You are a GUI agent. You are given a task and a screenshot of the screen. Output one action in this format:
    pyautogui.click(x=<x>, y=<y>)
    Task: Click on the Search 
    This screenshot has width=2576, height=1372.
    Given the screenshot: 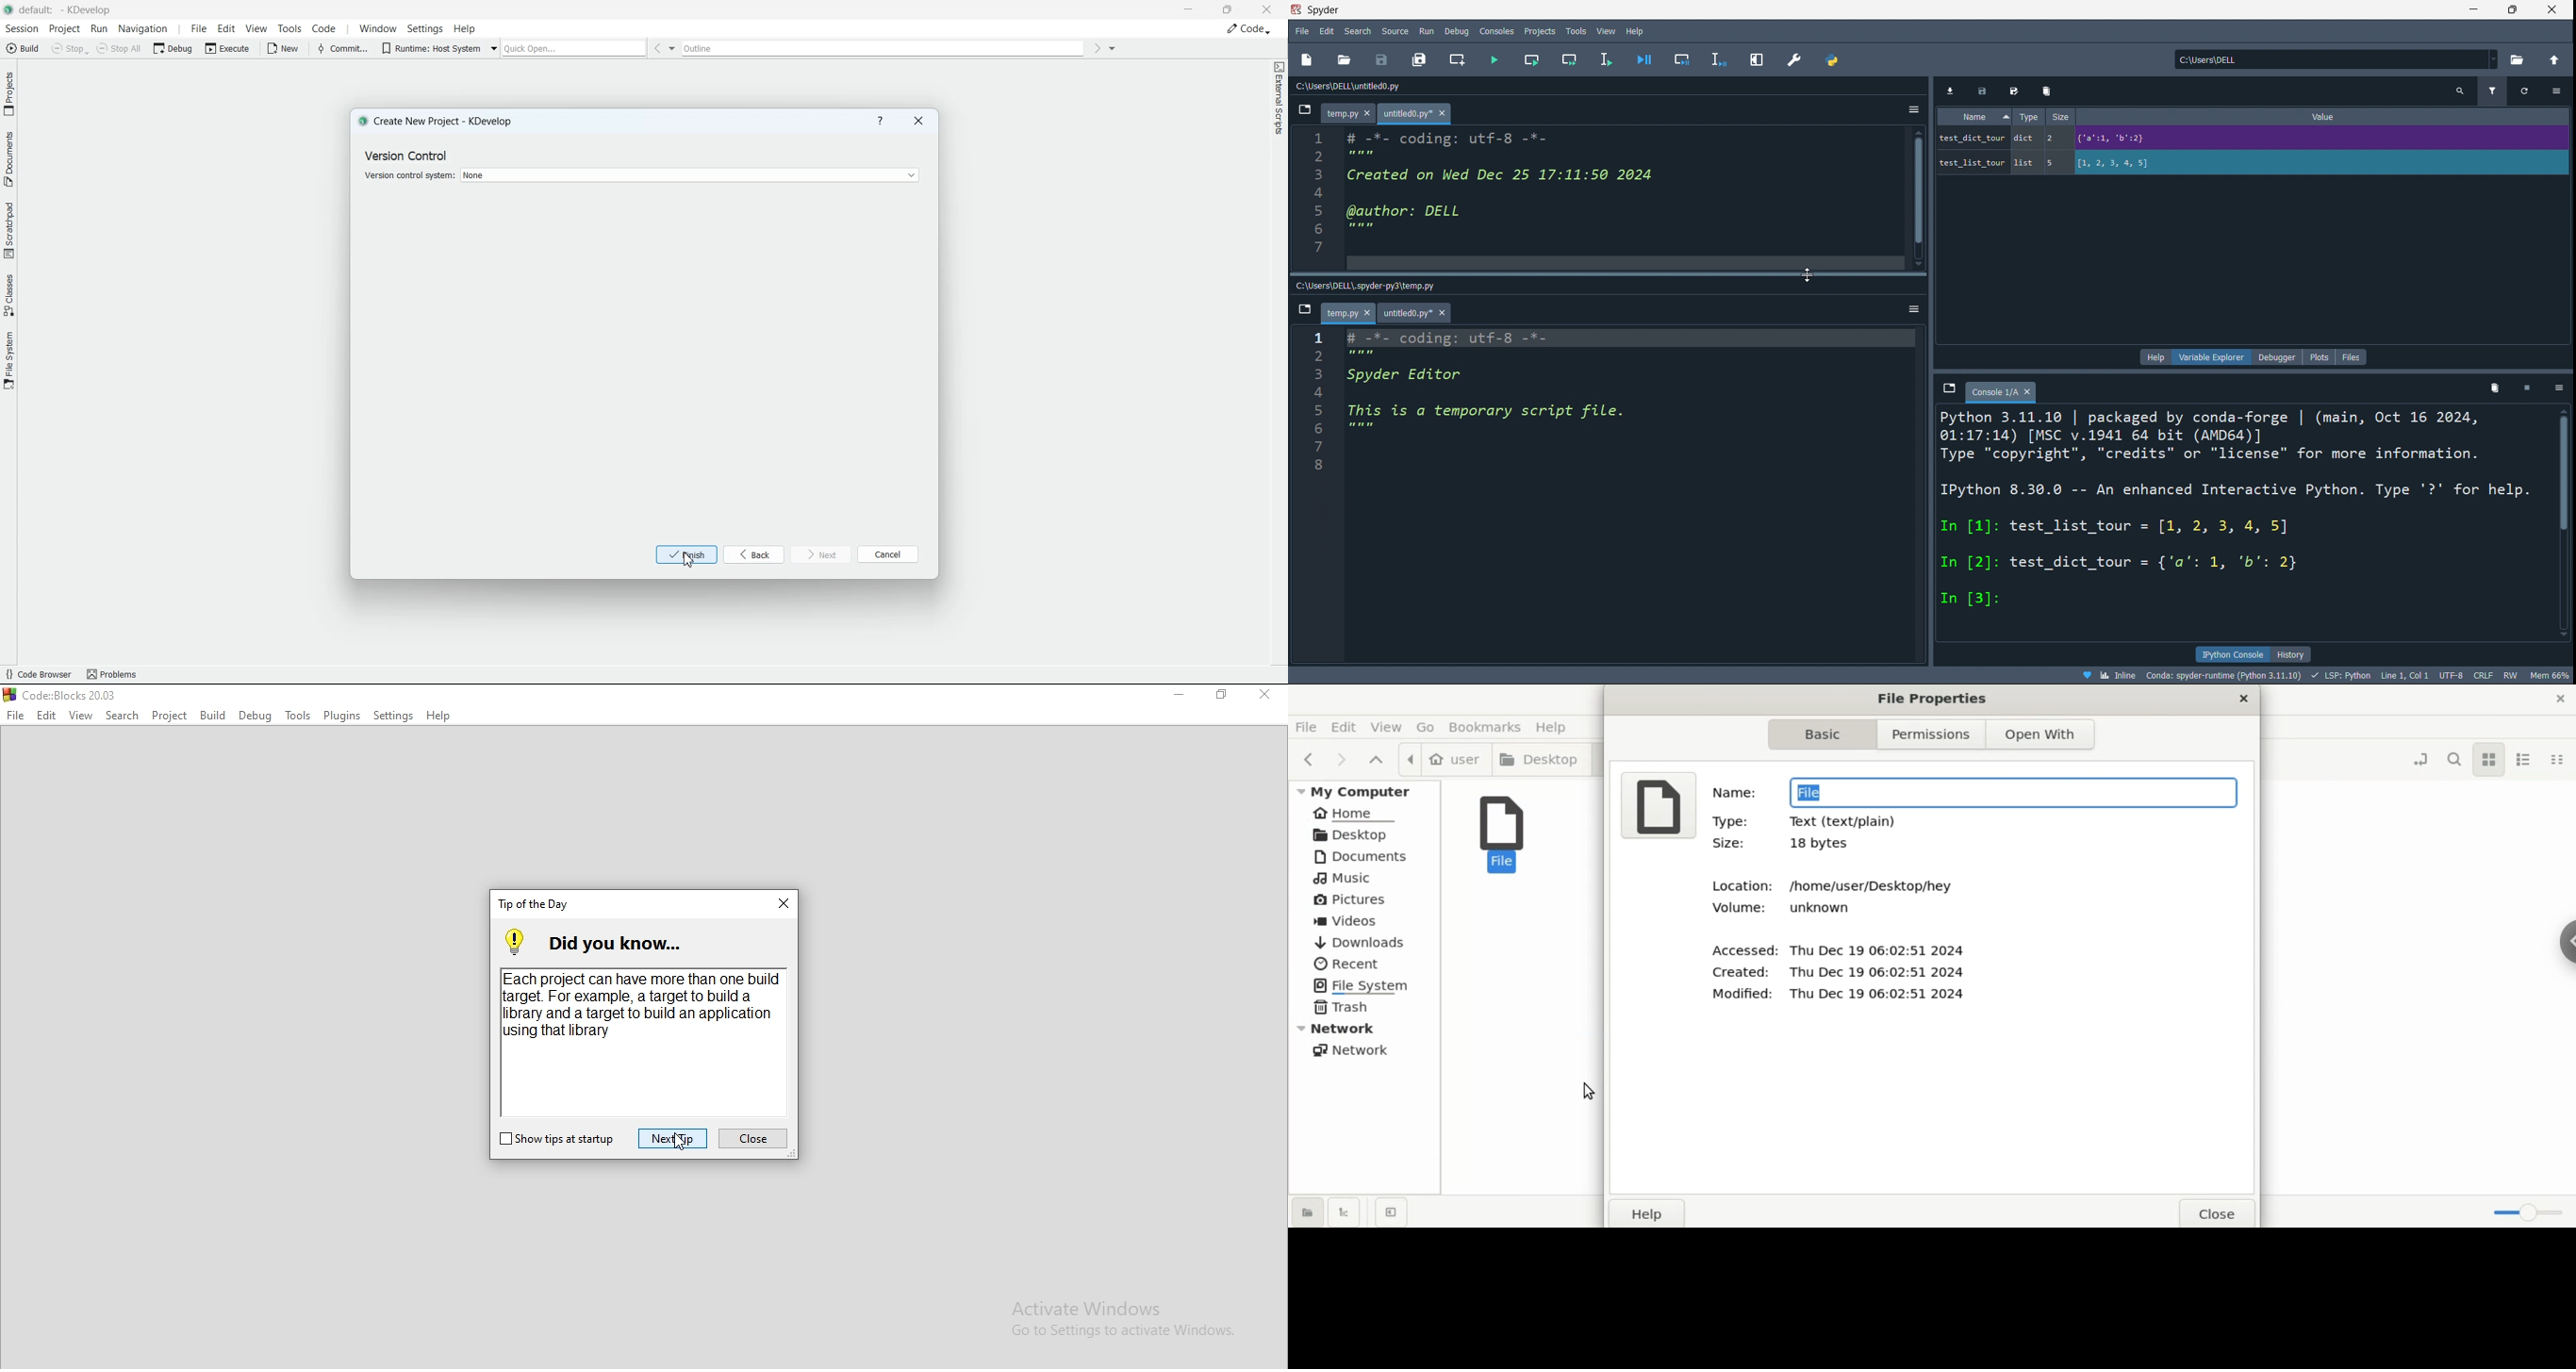 What is the action you would take?
    pyautogui.click(x=122, y=717)
    